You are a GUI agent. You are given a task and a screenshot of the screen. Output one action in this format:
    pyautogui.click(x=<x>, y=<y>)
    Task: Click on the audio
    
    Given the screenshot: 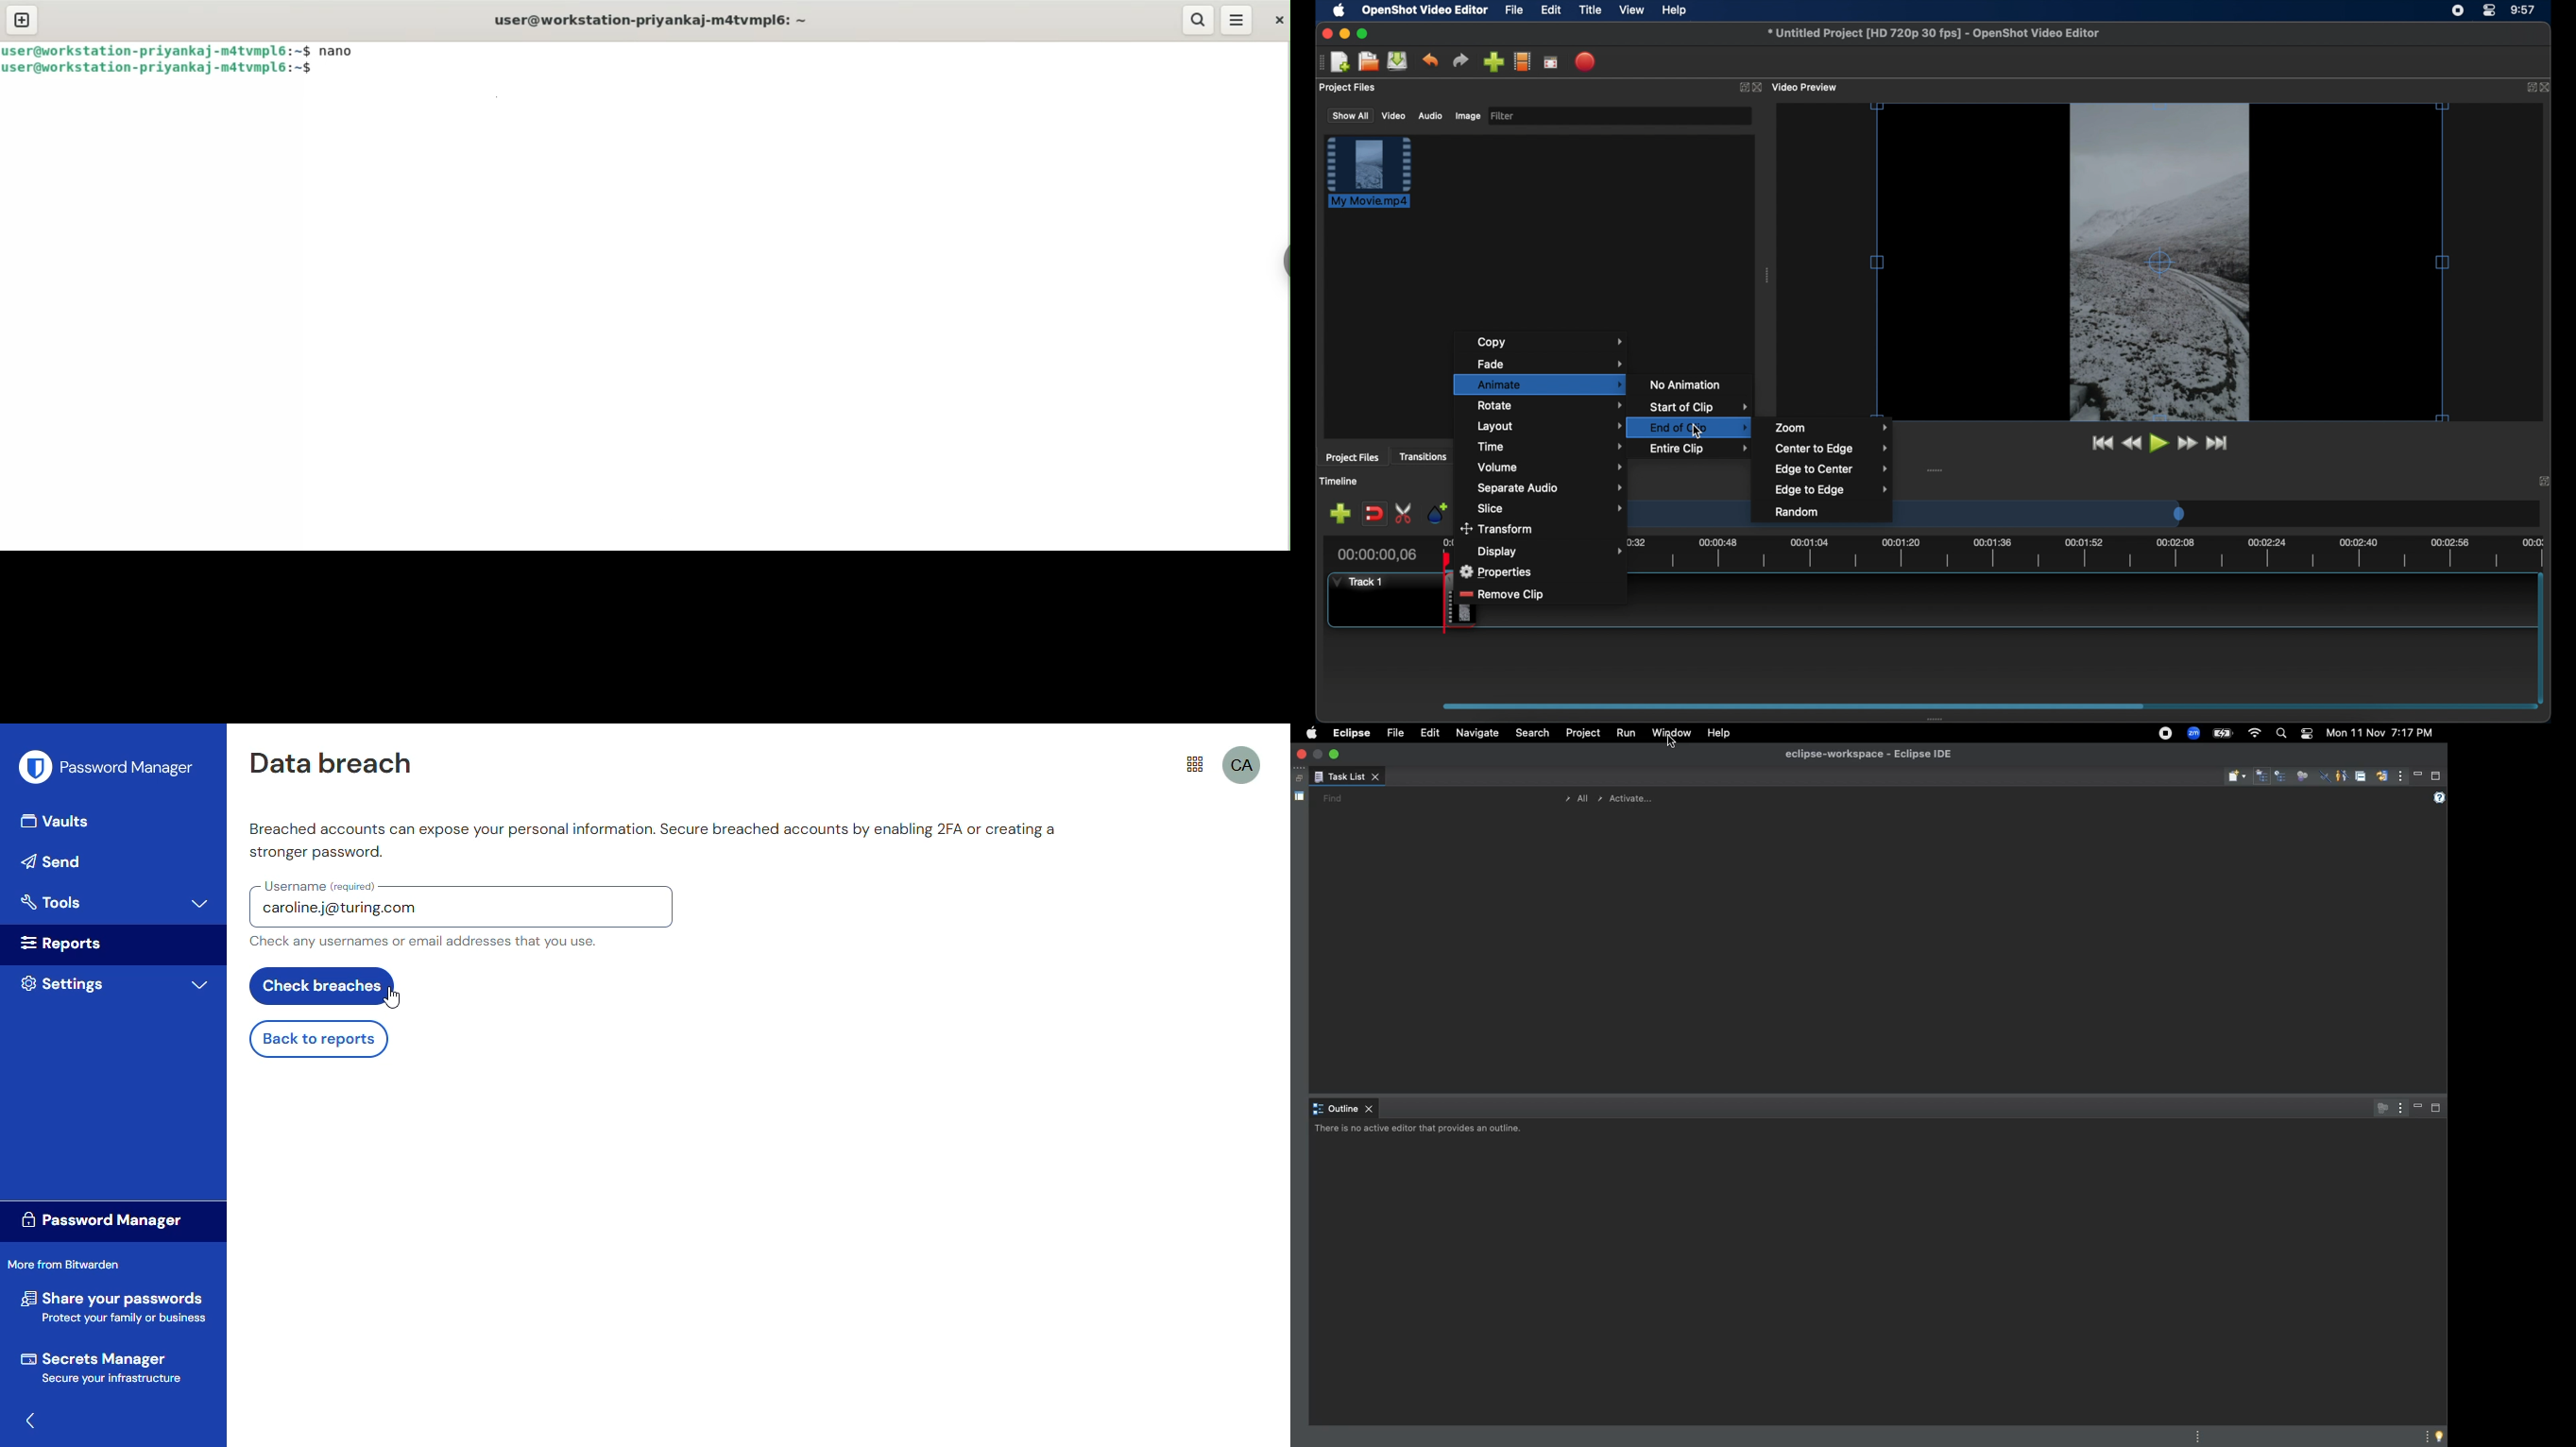 What is the action you would take?
    pyautogui.click(x=1430, y=116)
    